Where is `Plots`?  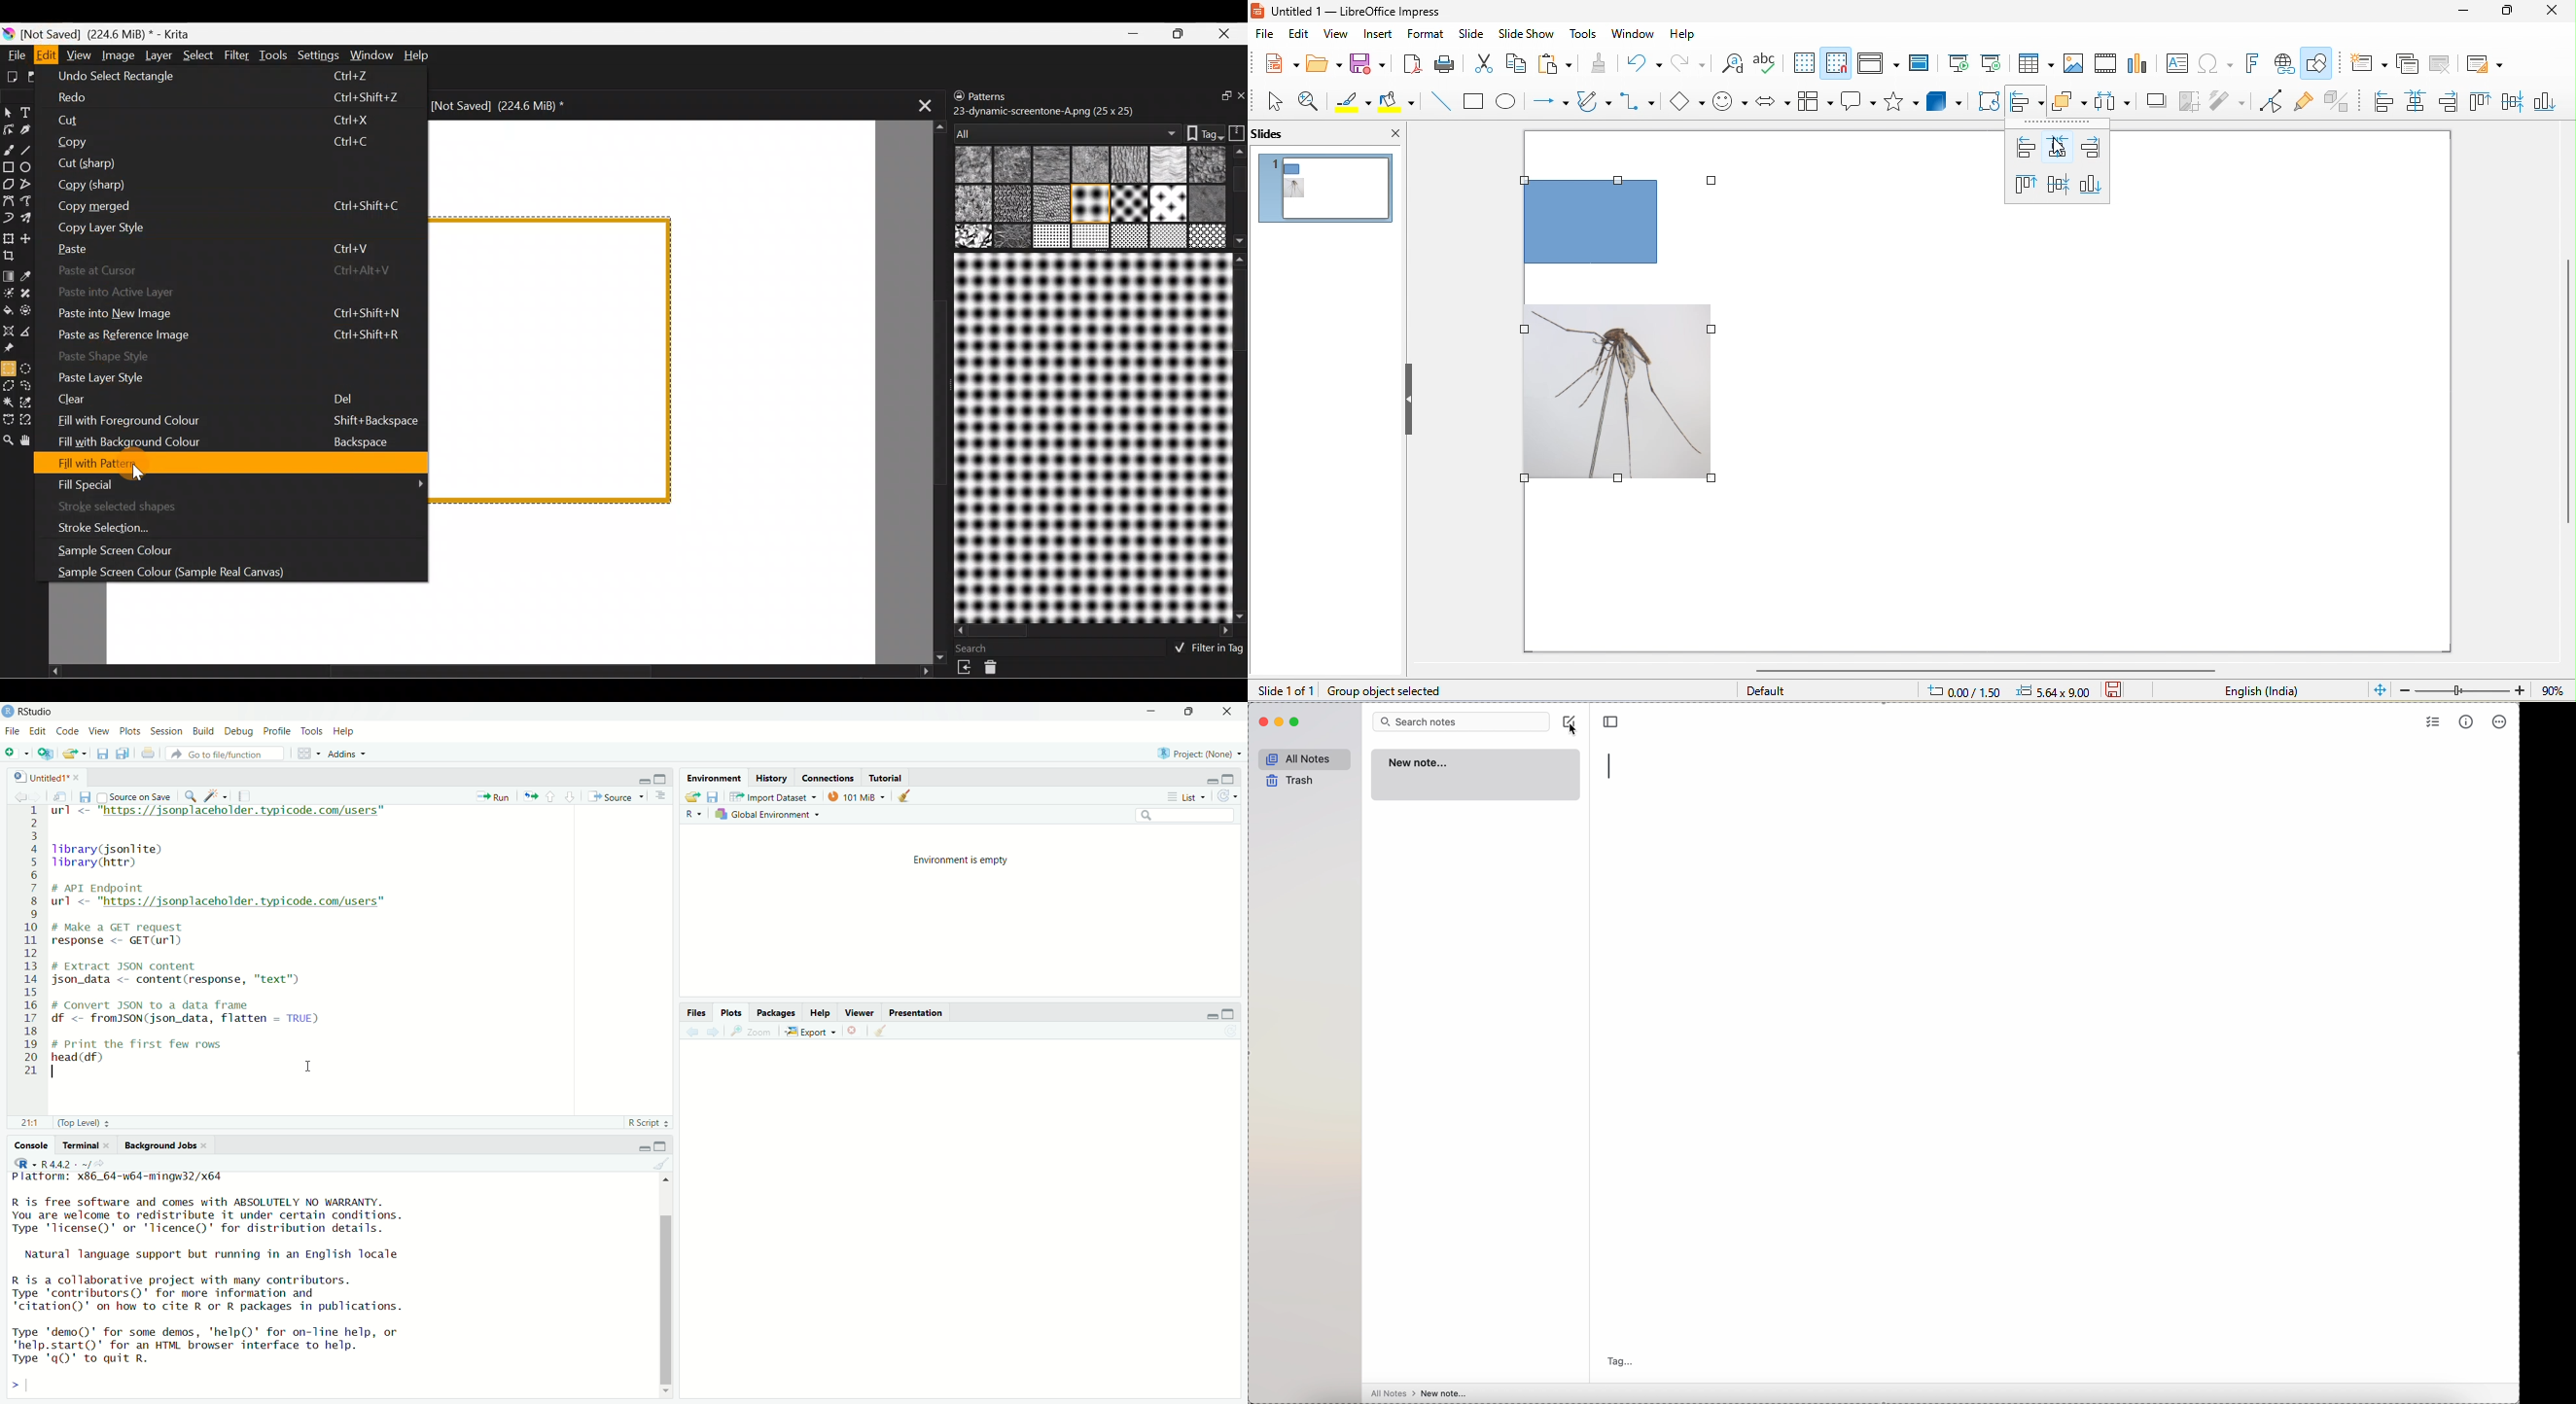 Plots is located at coordinates (730, 1013).